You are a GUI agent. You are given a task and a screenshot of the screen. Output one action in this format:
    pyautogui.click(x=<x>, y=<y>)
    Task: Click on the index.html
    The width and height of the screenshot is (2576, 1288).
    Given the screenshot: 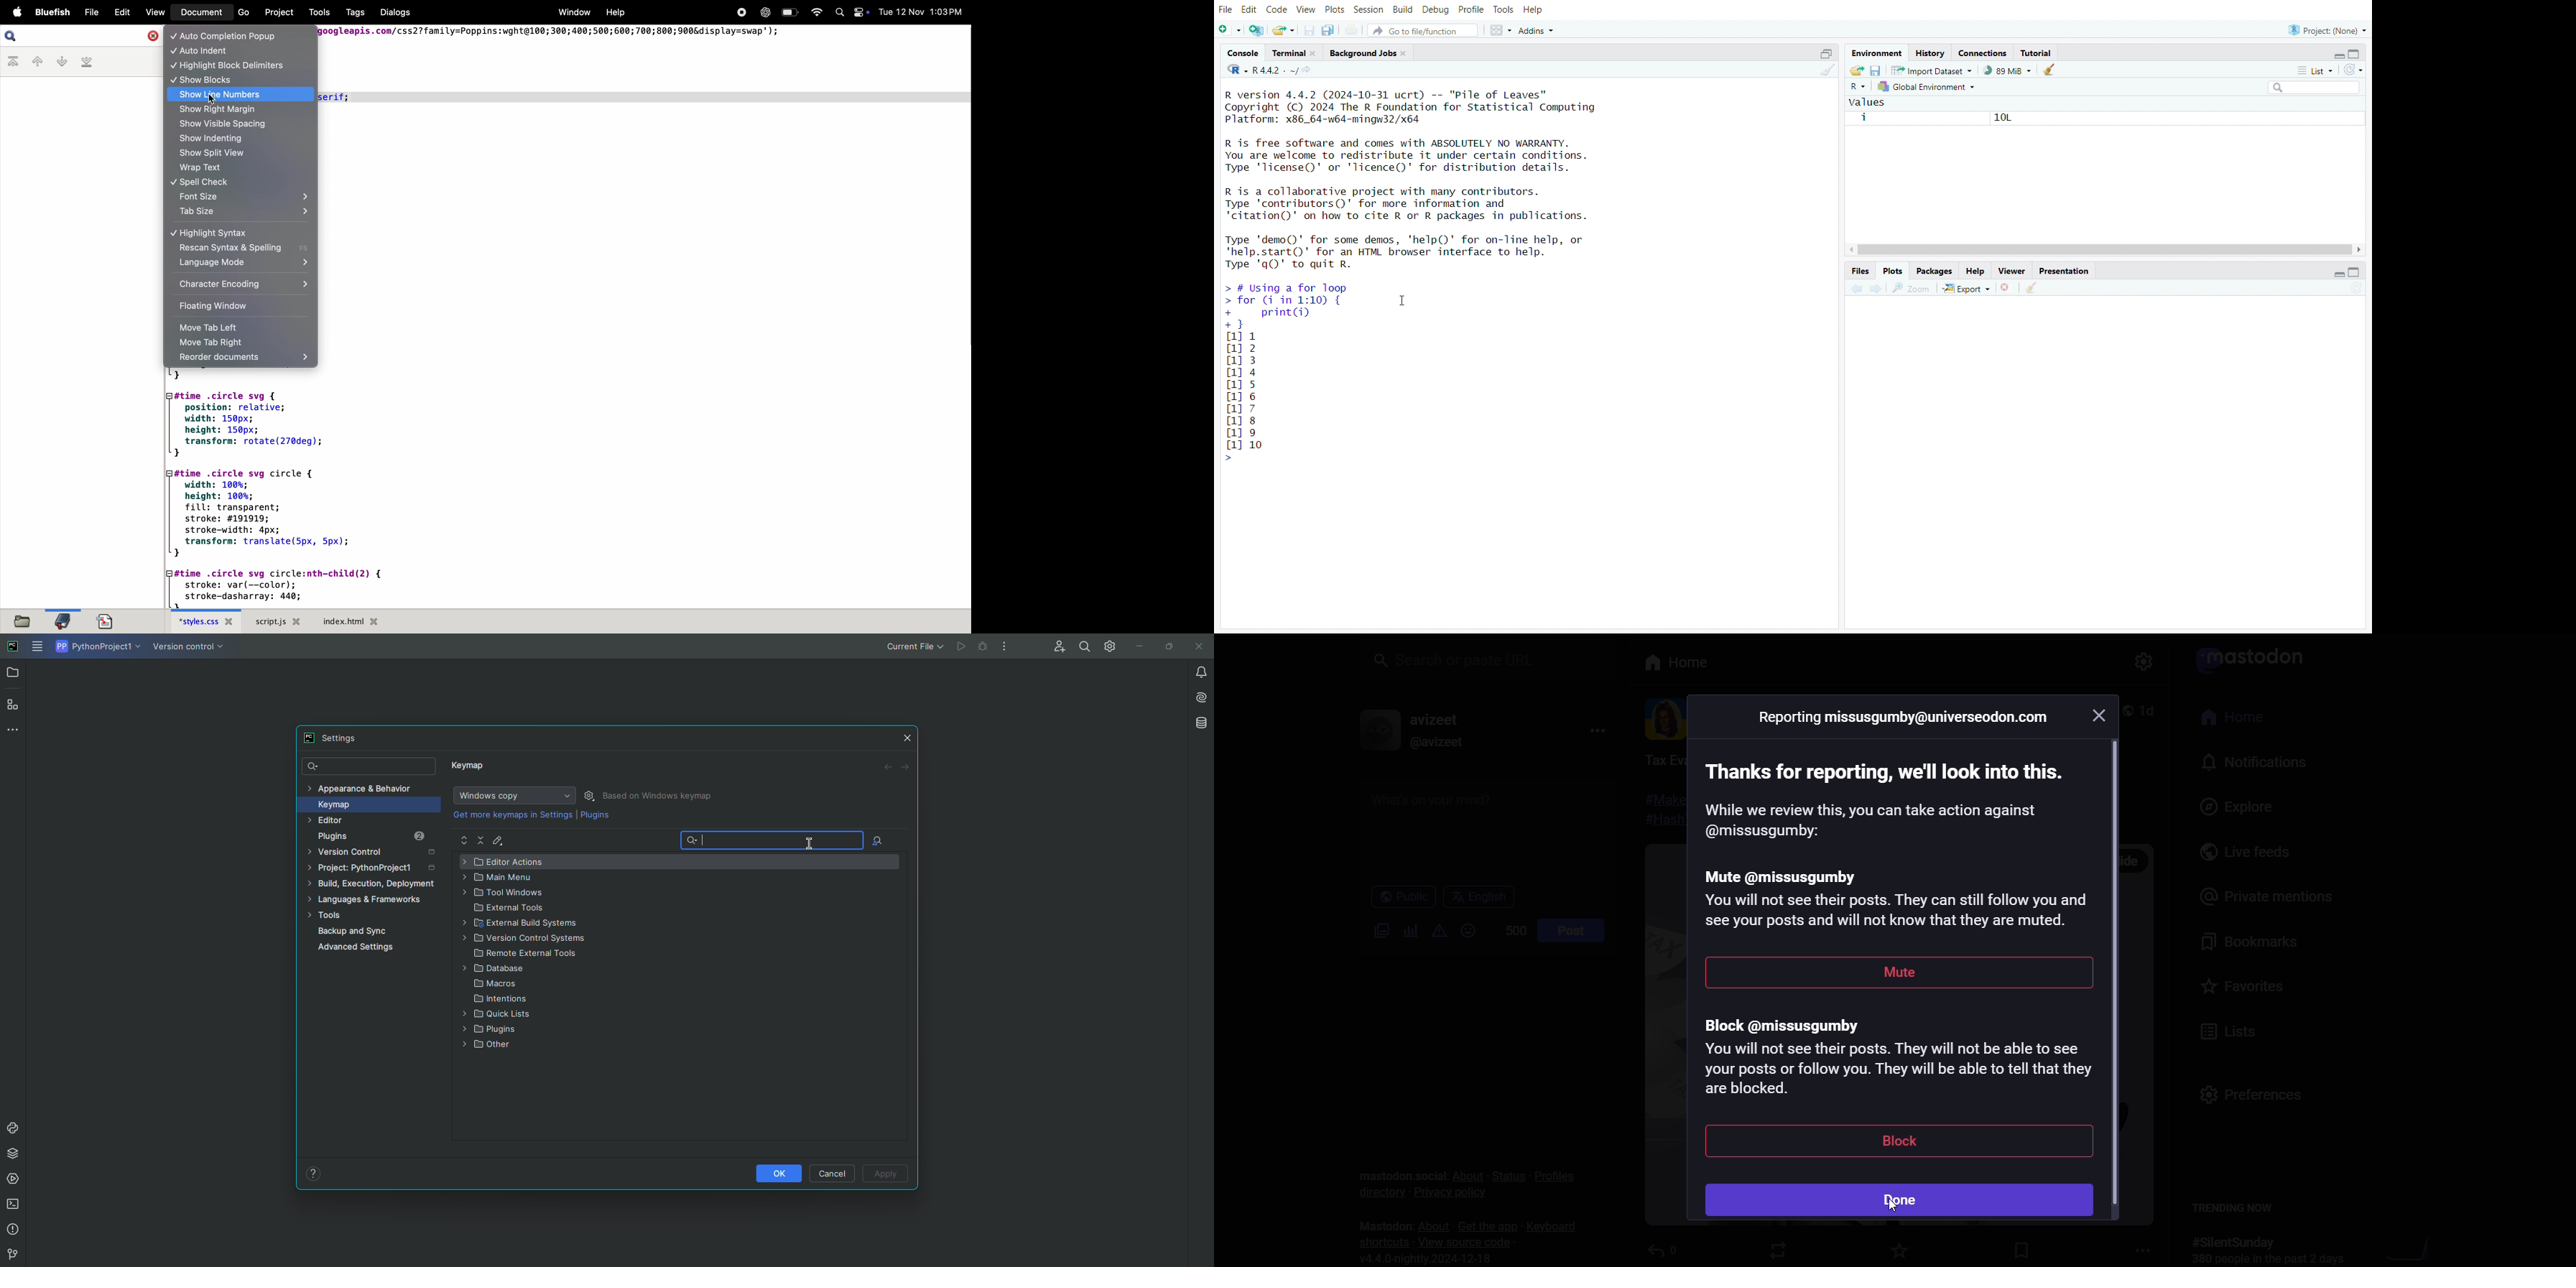 What is the action you would take?
    pyautogui.click(x=357, y=622)
    